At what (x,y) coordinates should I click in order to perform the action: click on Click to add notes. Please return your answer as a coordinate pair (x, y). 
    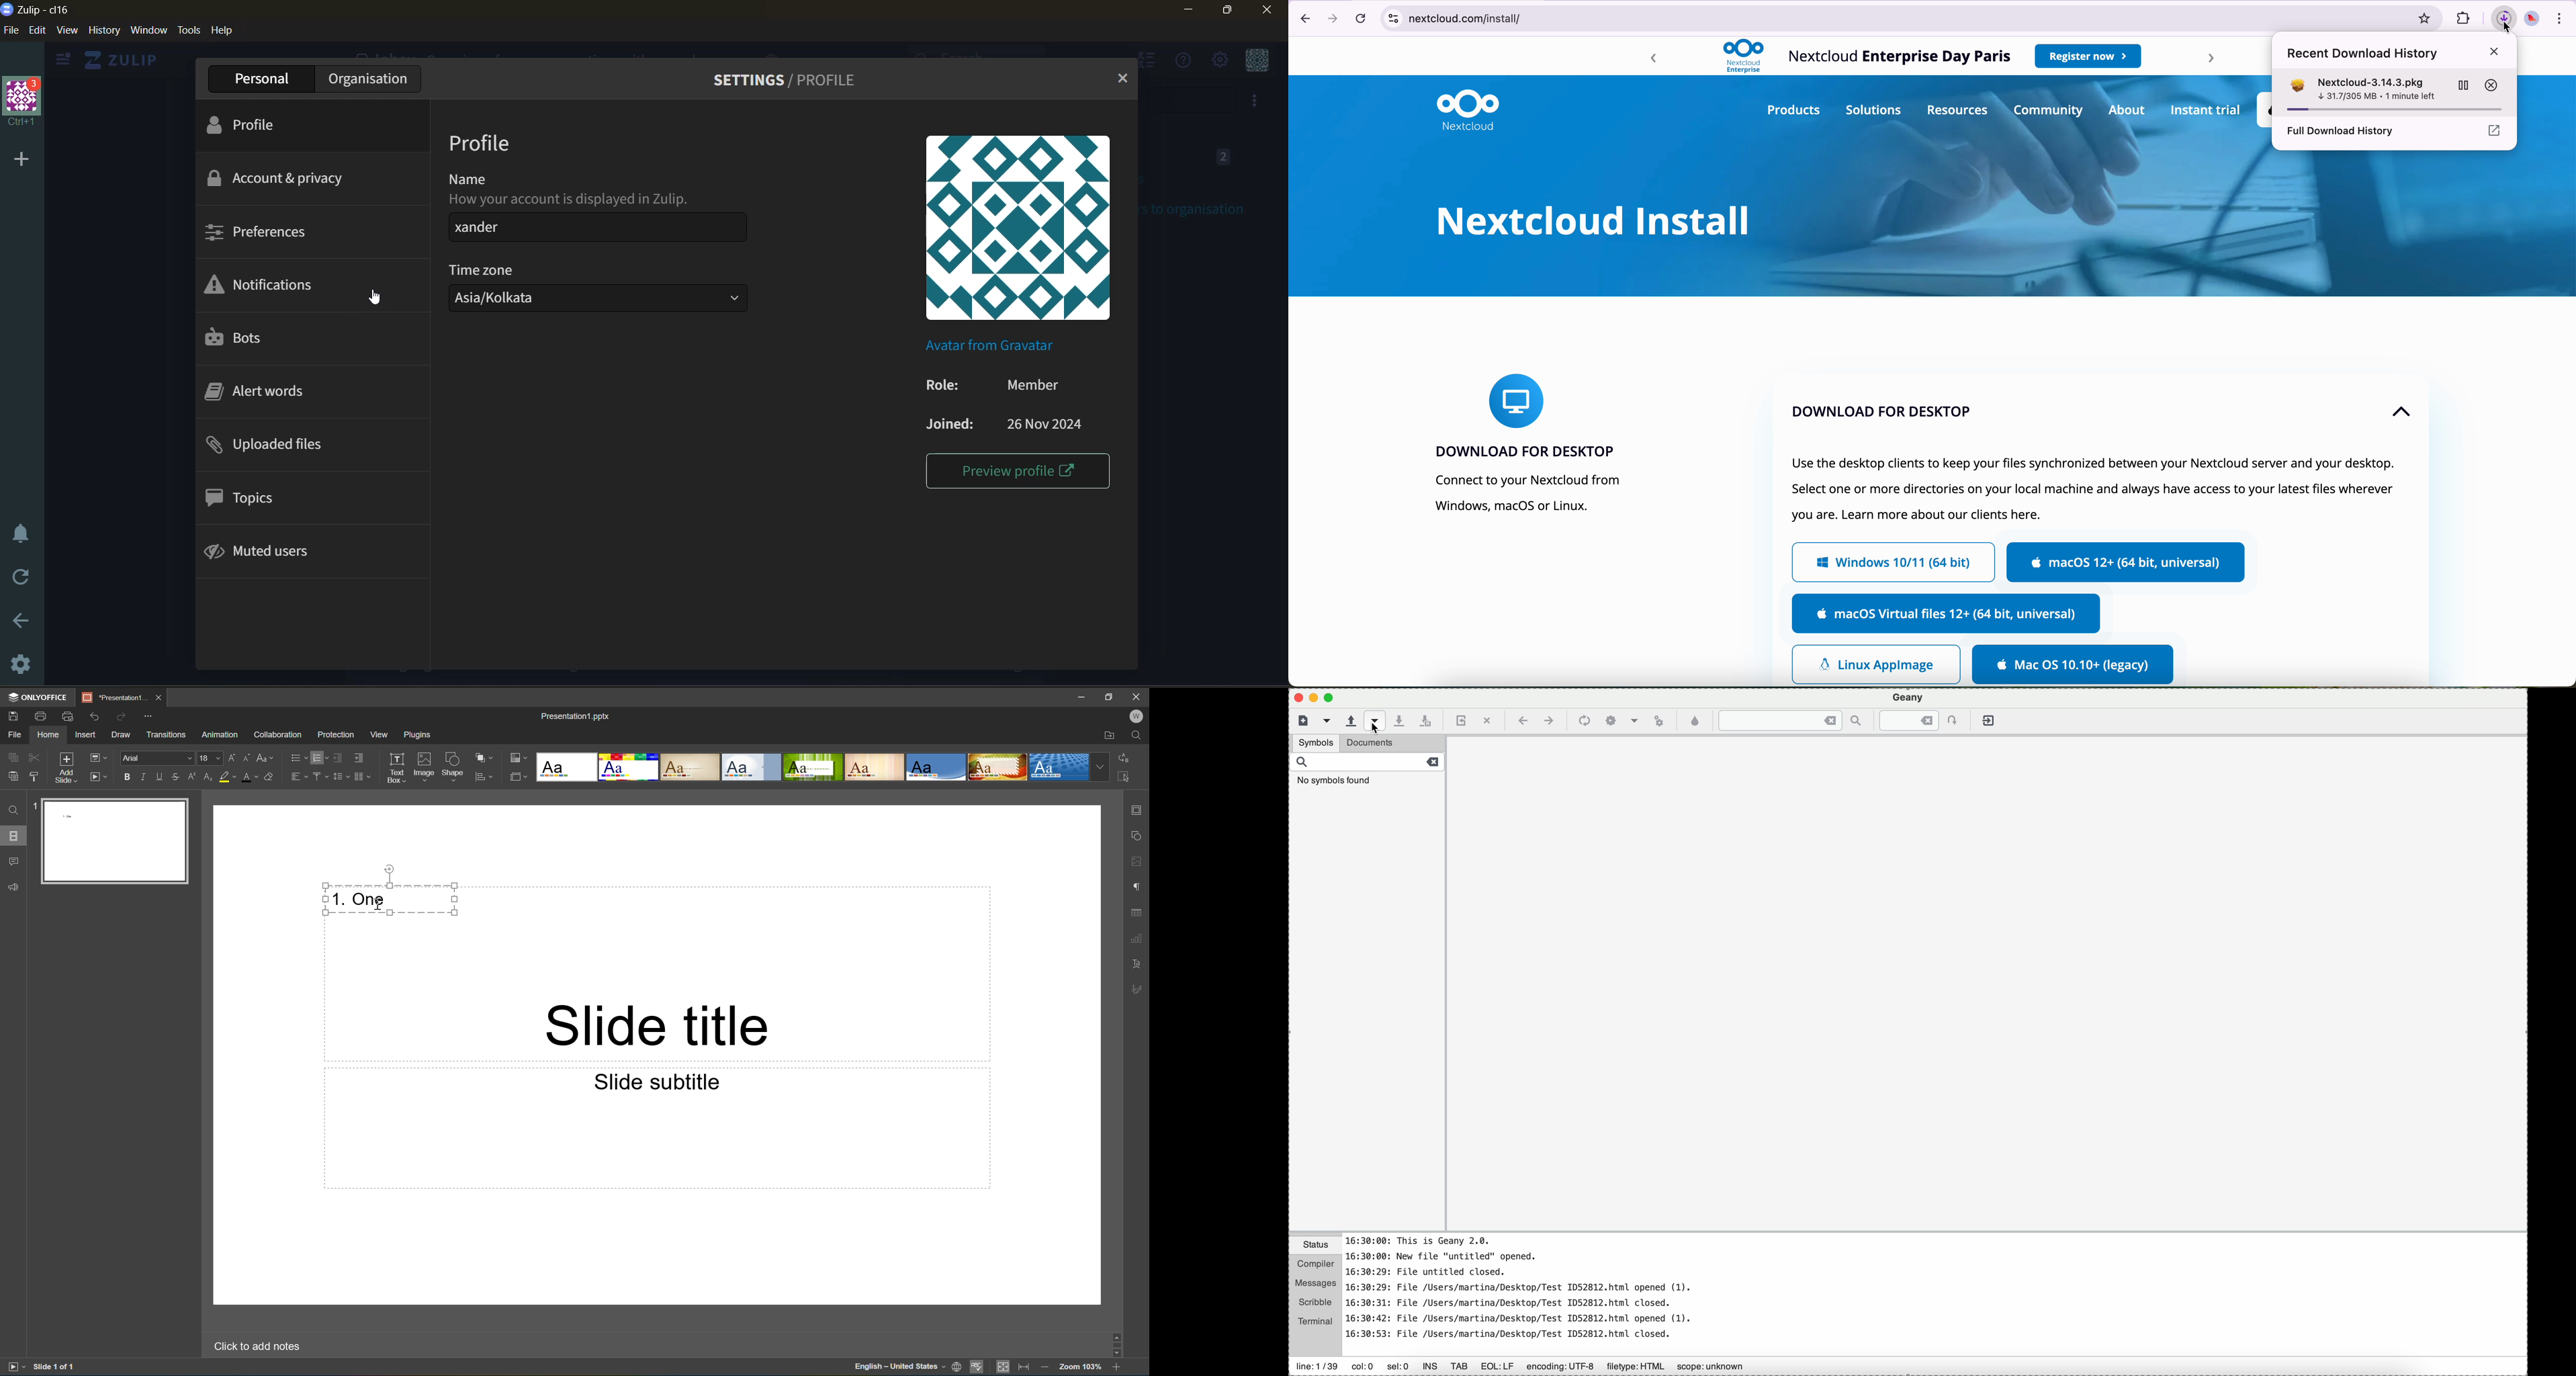
    Looking at the image, I should click on (255, 1347).